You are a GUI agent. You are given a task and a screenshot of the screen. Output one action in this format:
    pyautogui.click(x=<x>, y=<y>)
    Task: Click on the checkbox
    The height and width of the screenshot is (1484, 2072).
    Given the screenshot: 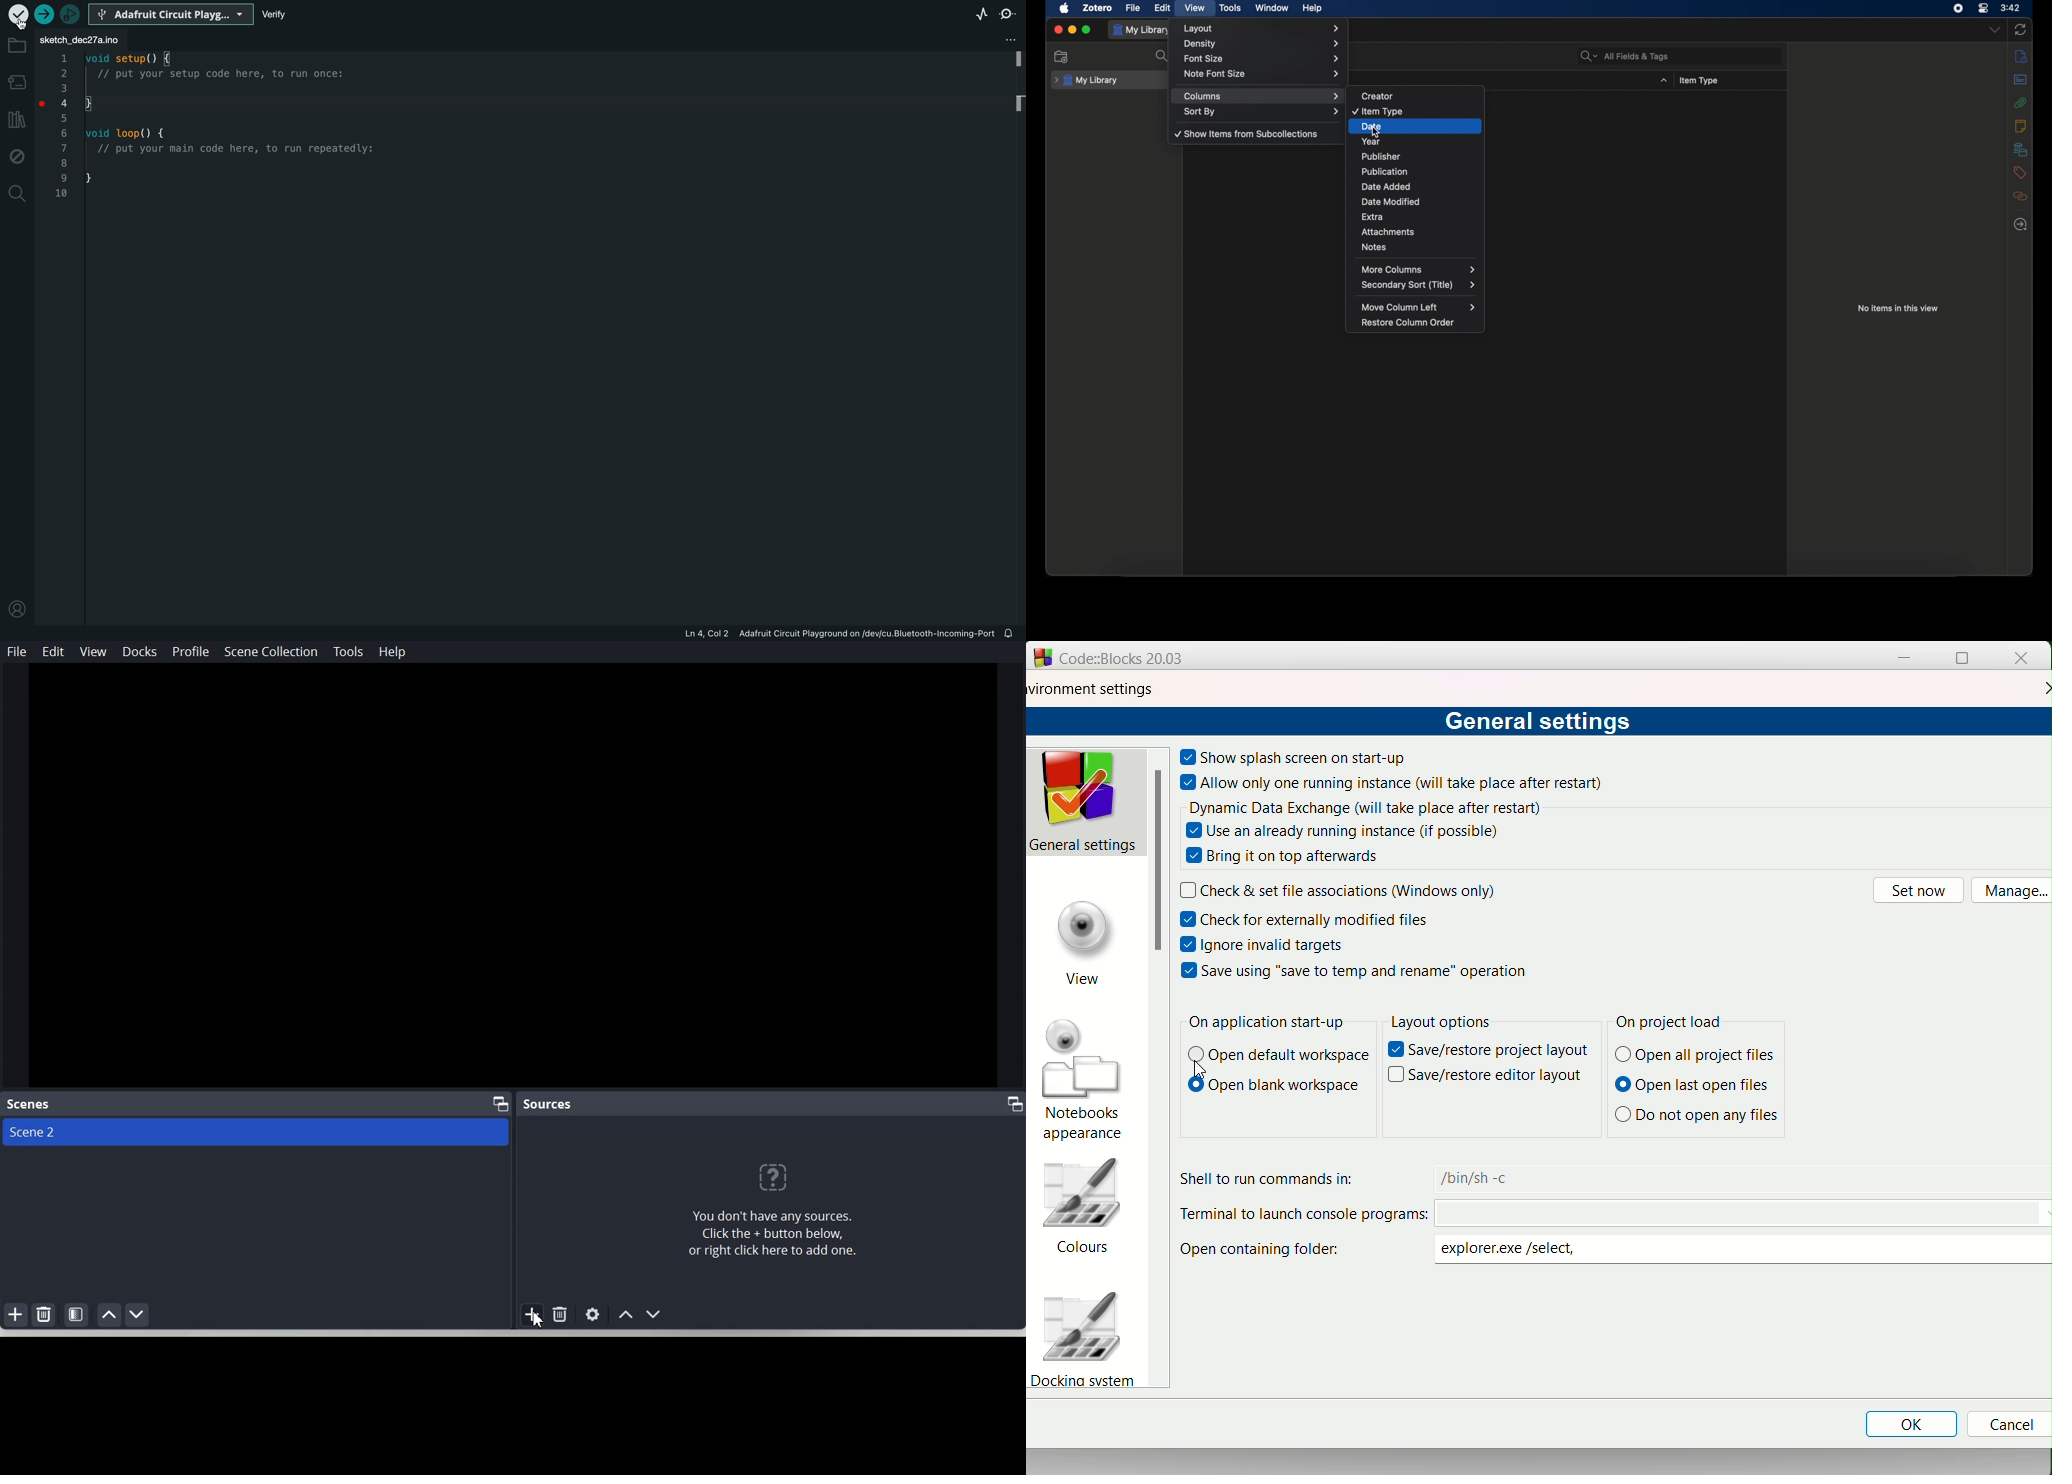 What is the action you would take?
    pyautogui.click(x=1189, y=783)
    